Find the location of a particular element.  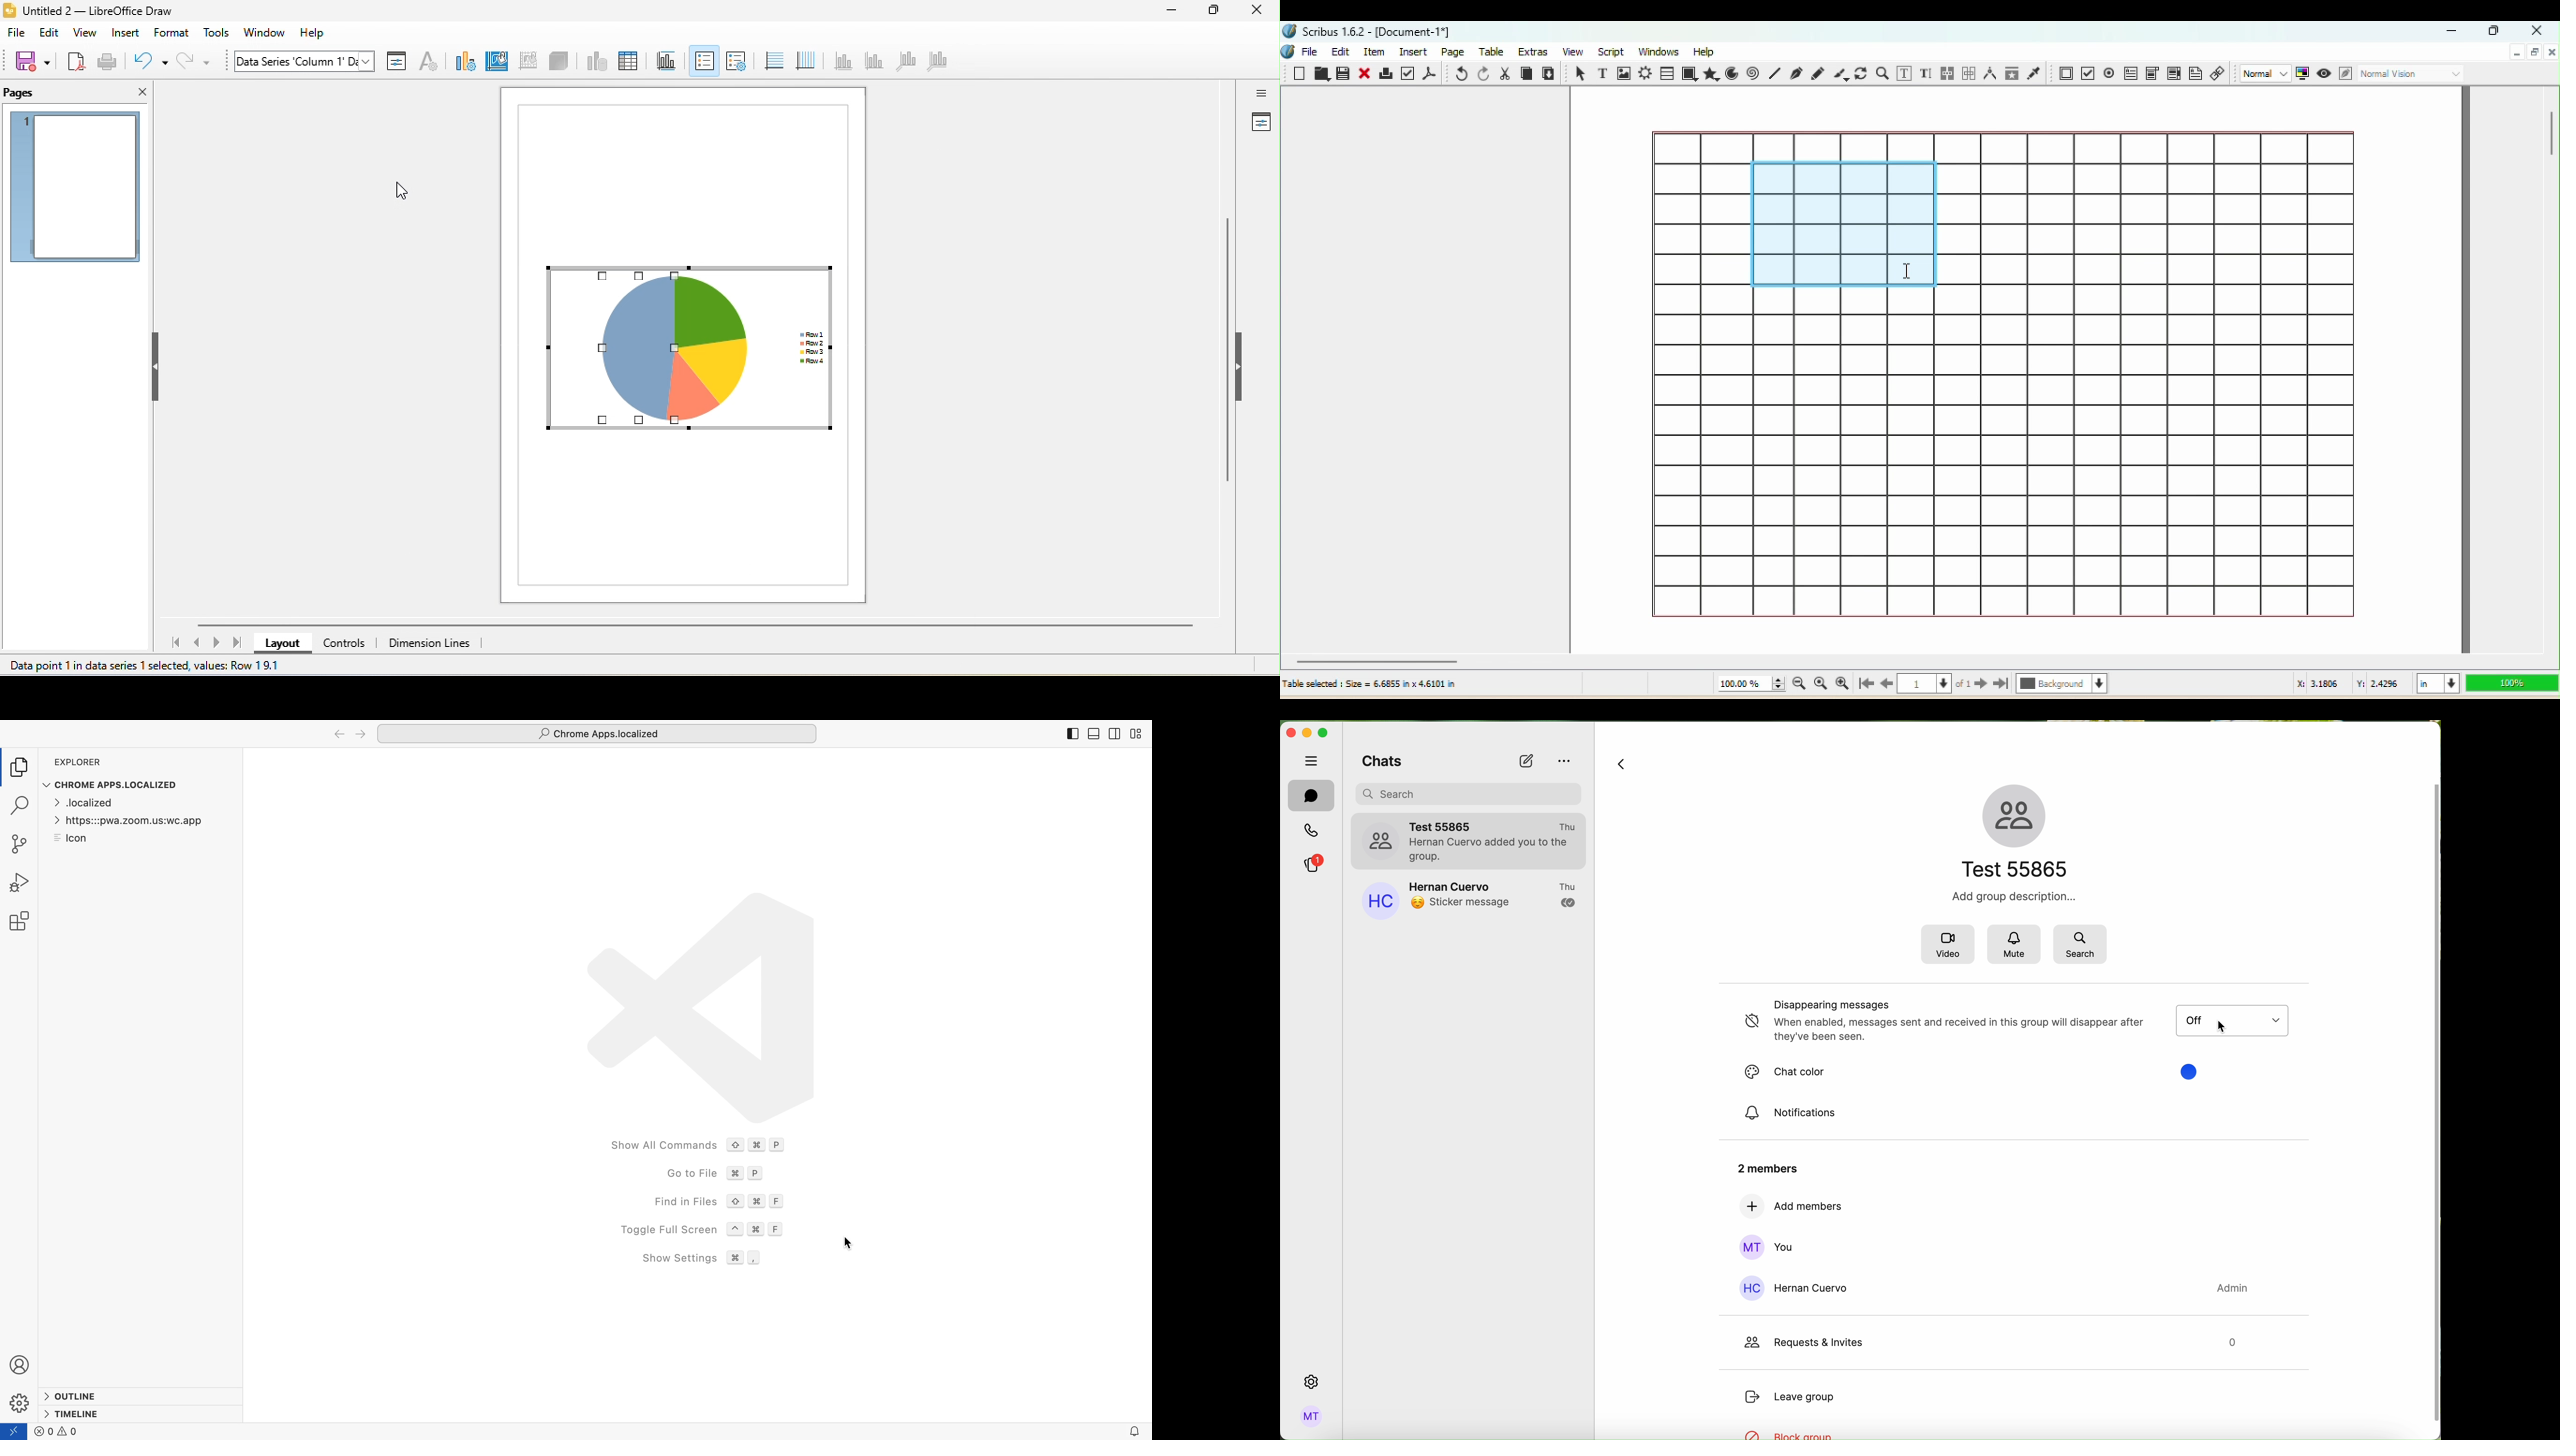

mute is located at coordinates (2013, 944).